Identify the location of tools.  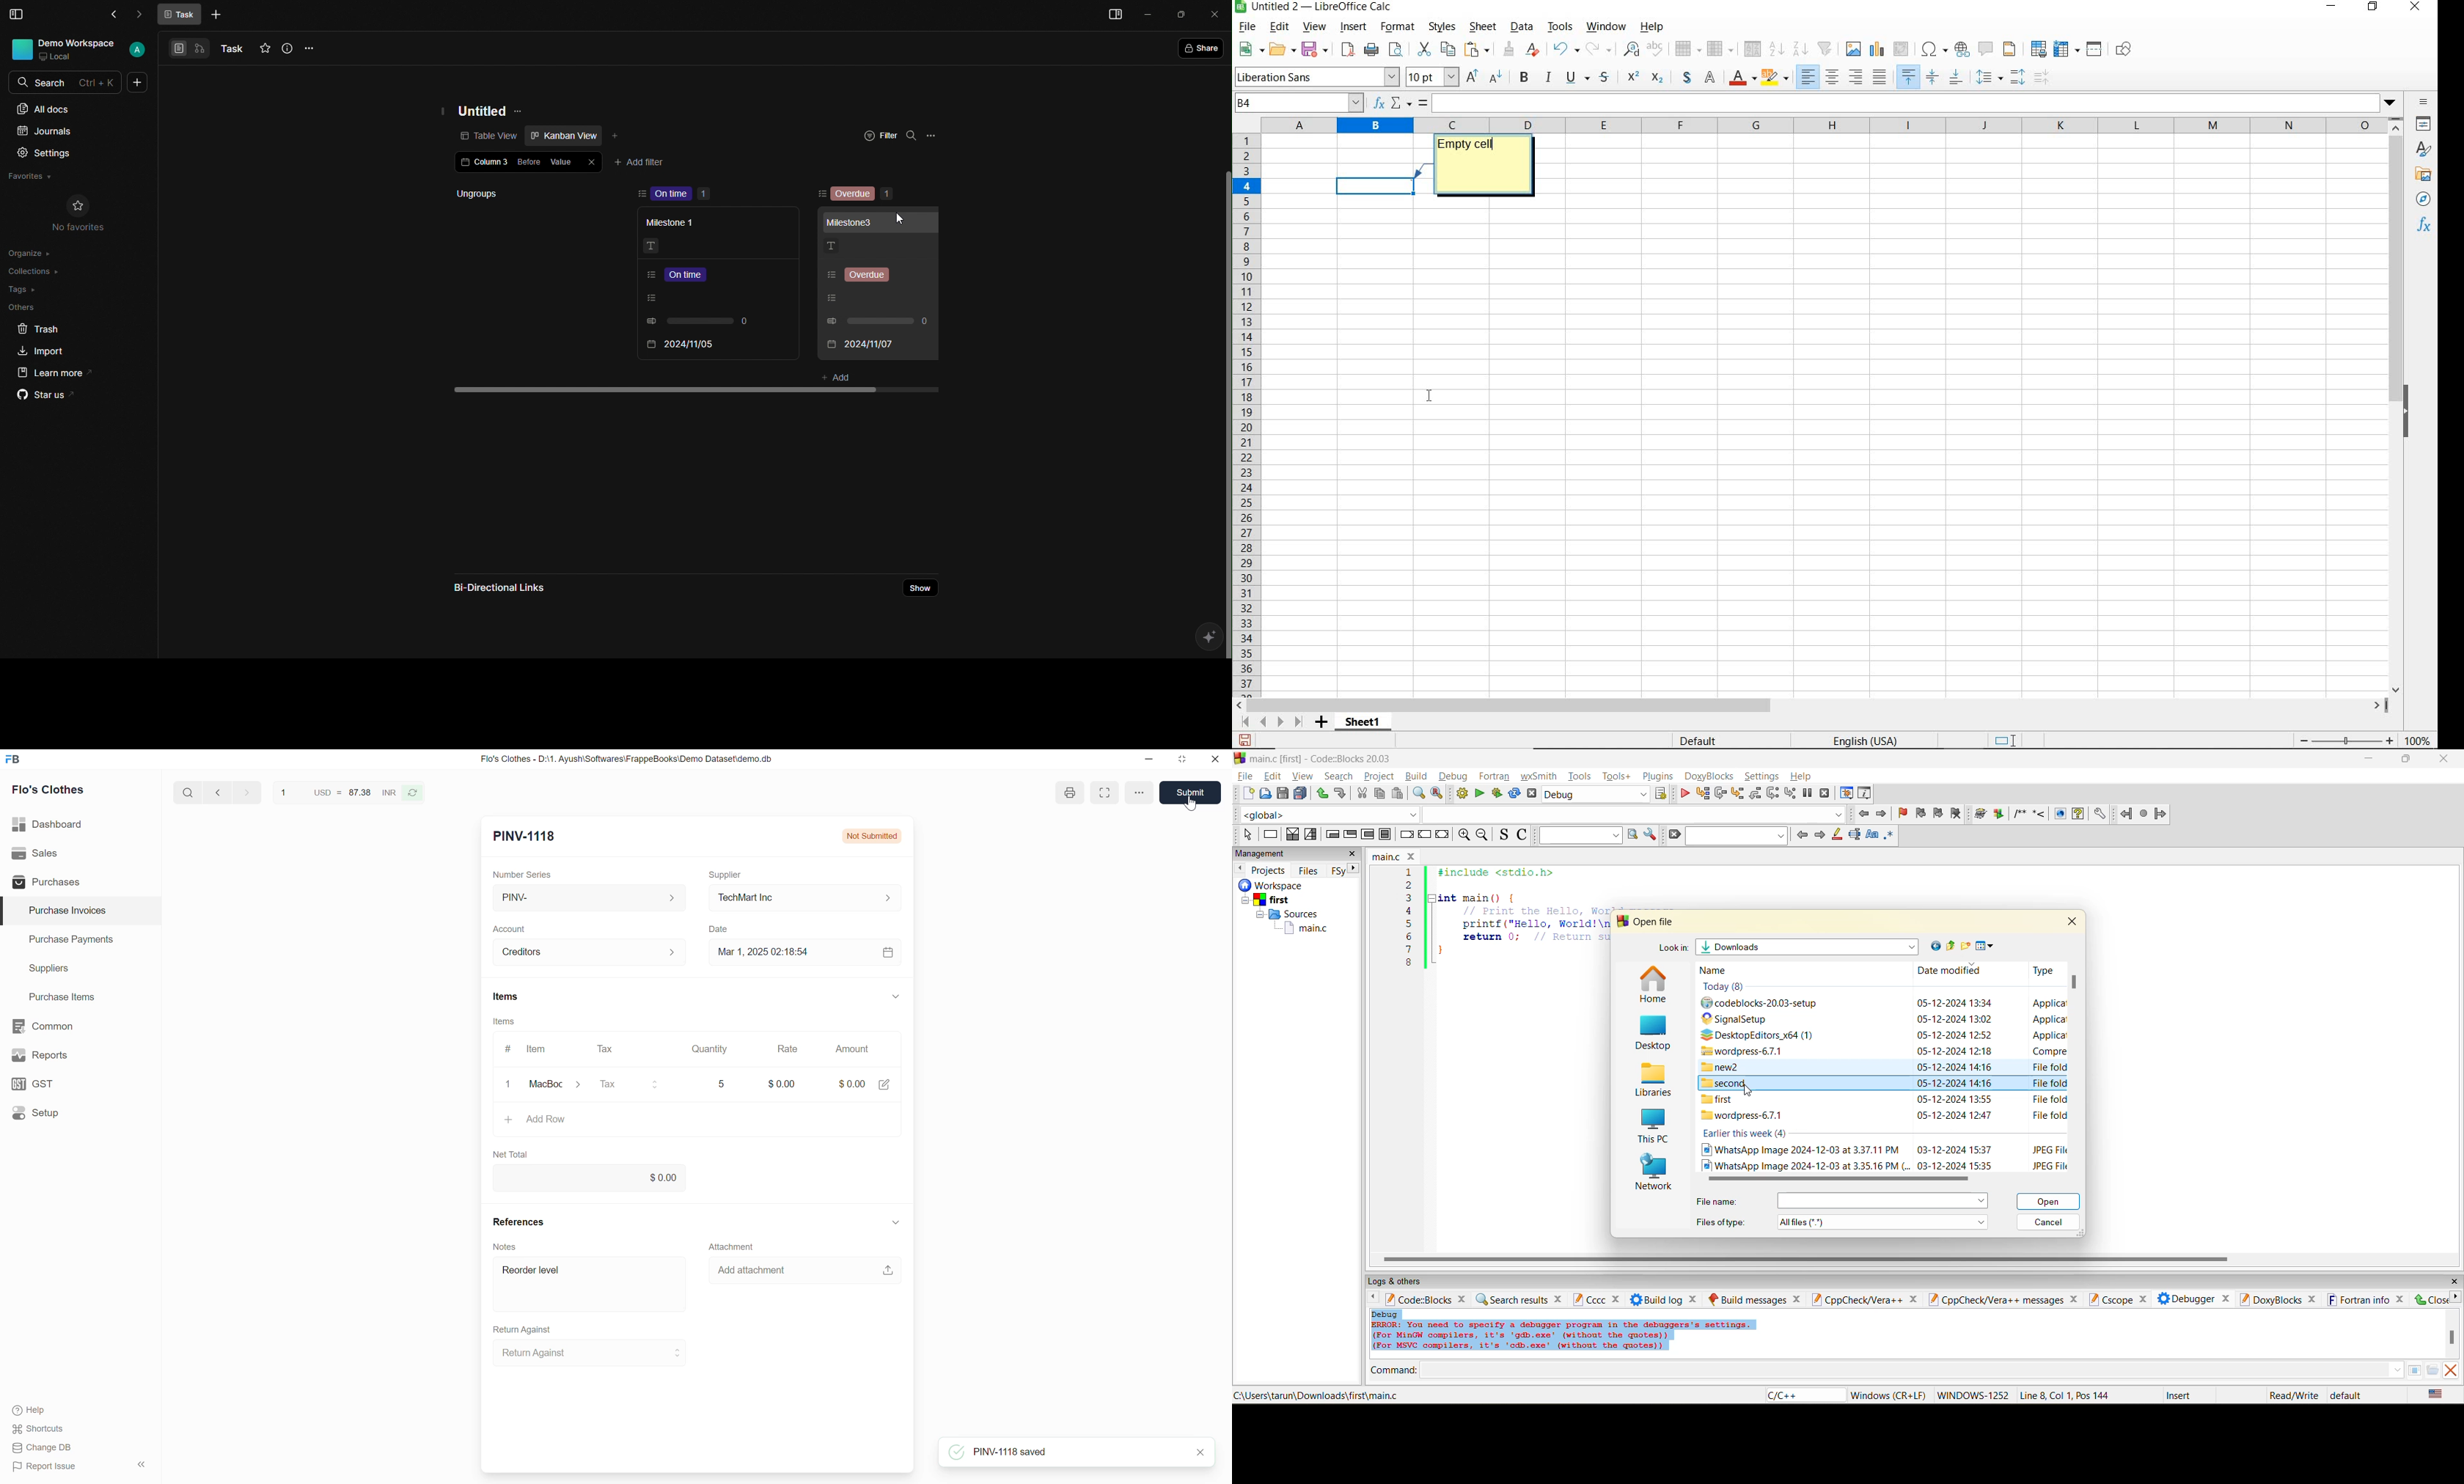
(1561, 27).